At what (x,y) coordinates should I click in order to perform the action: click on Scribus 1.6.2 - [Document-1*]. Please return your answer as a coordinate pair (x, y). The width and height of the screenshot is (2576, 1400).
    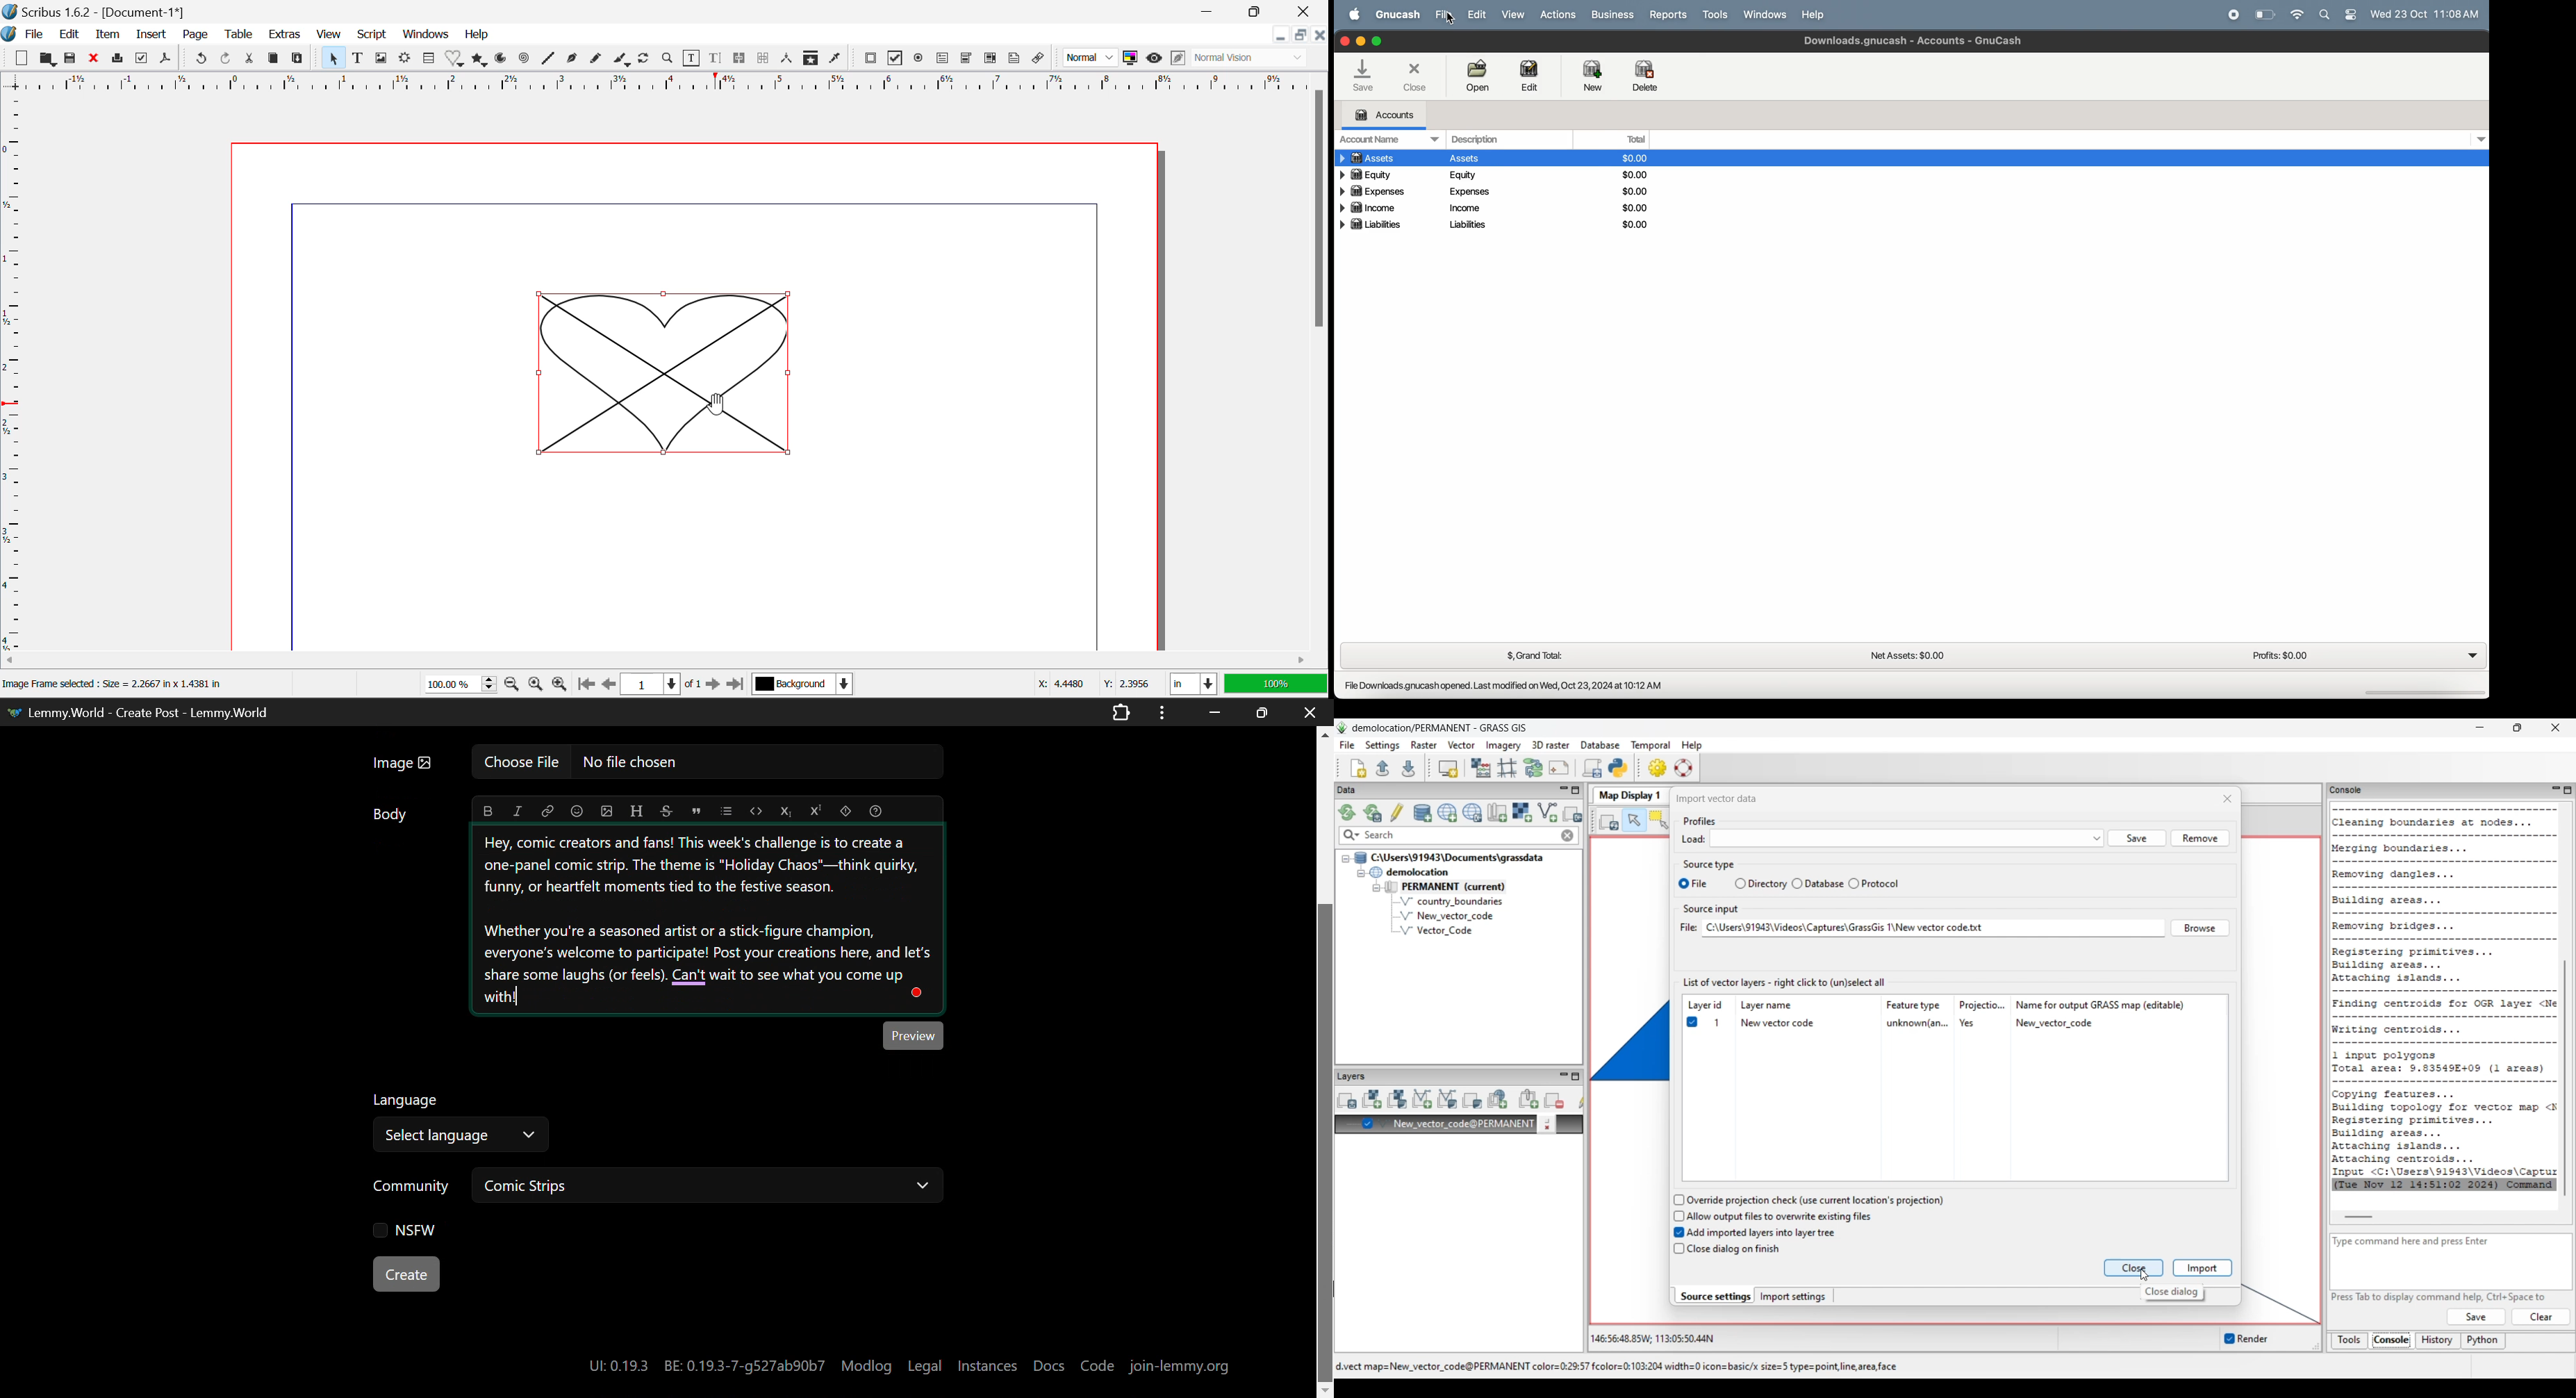
    Looking at the image, I should click on (95, 12).